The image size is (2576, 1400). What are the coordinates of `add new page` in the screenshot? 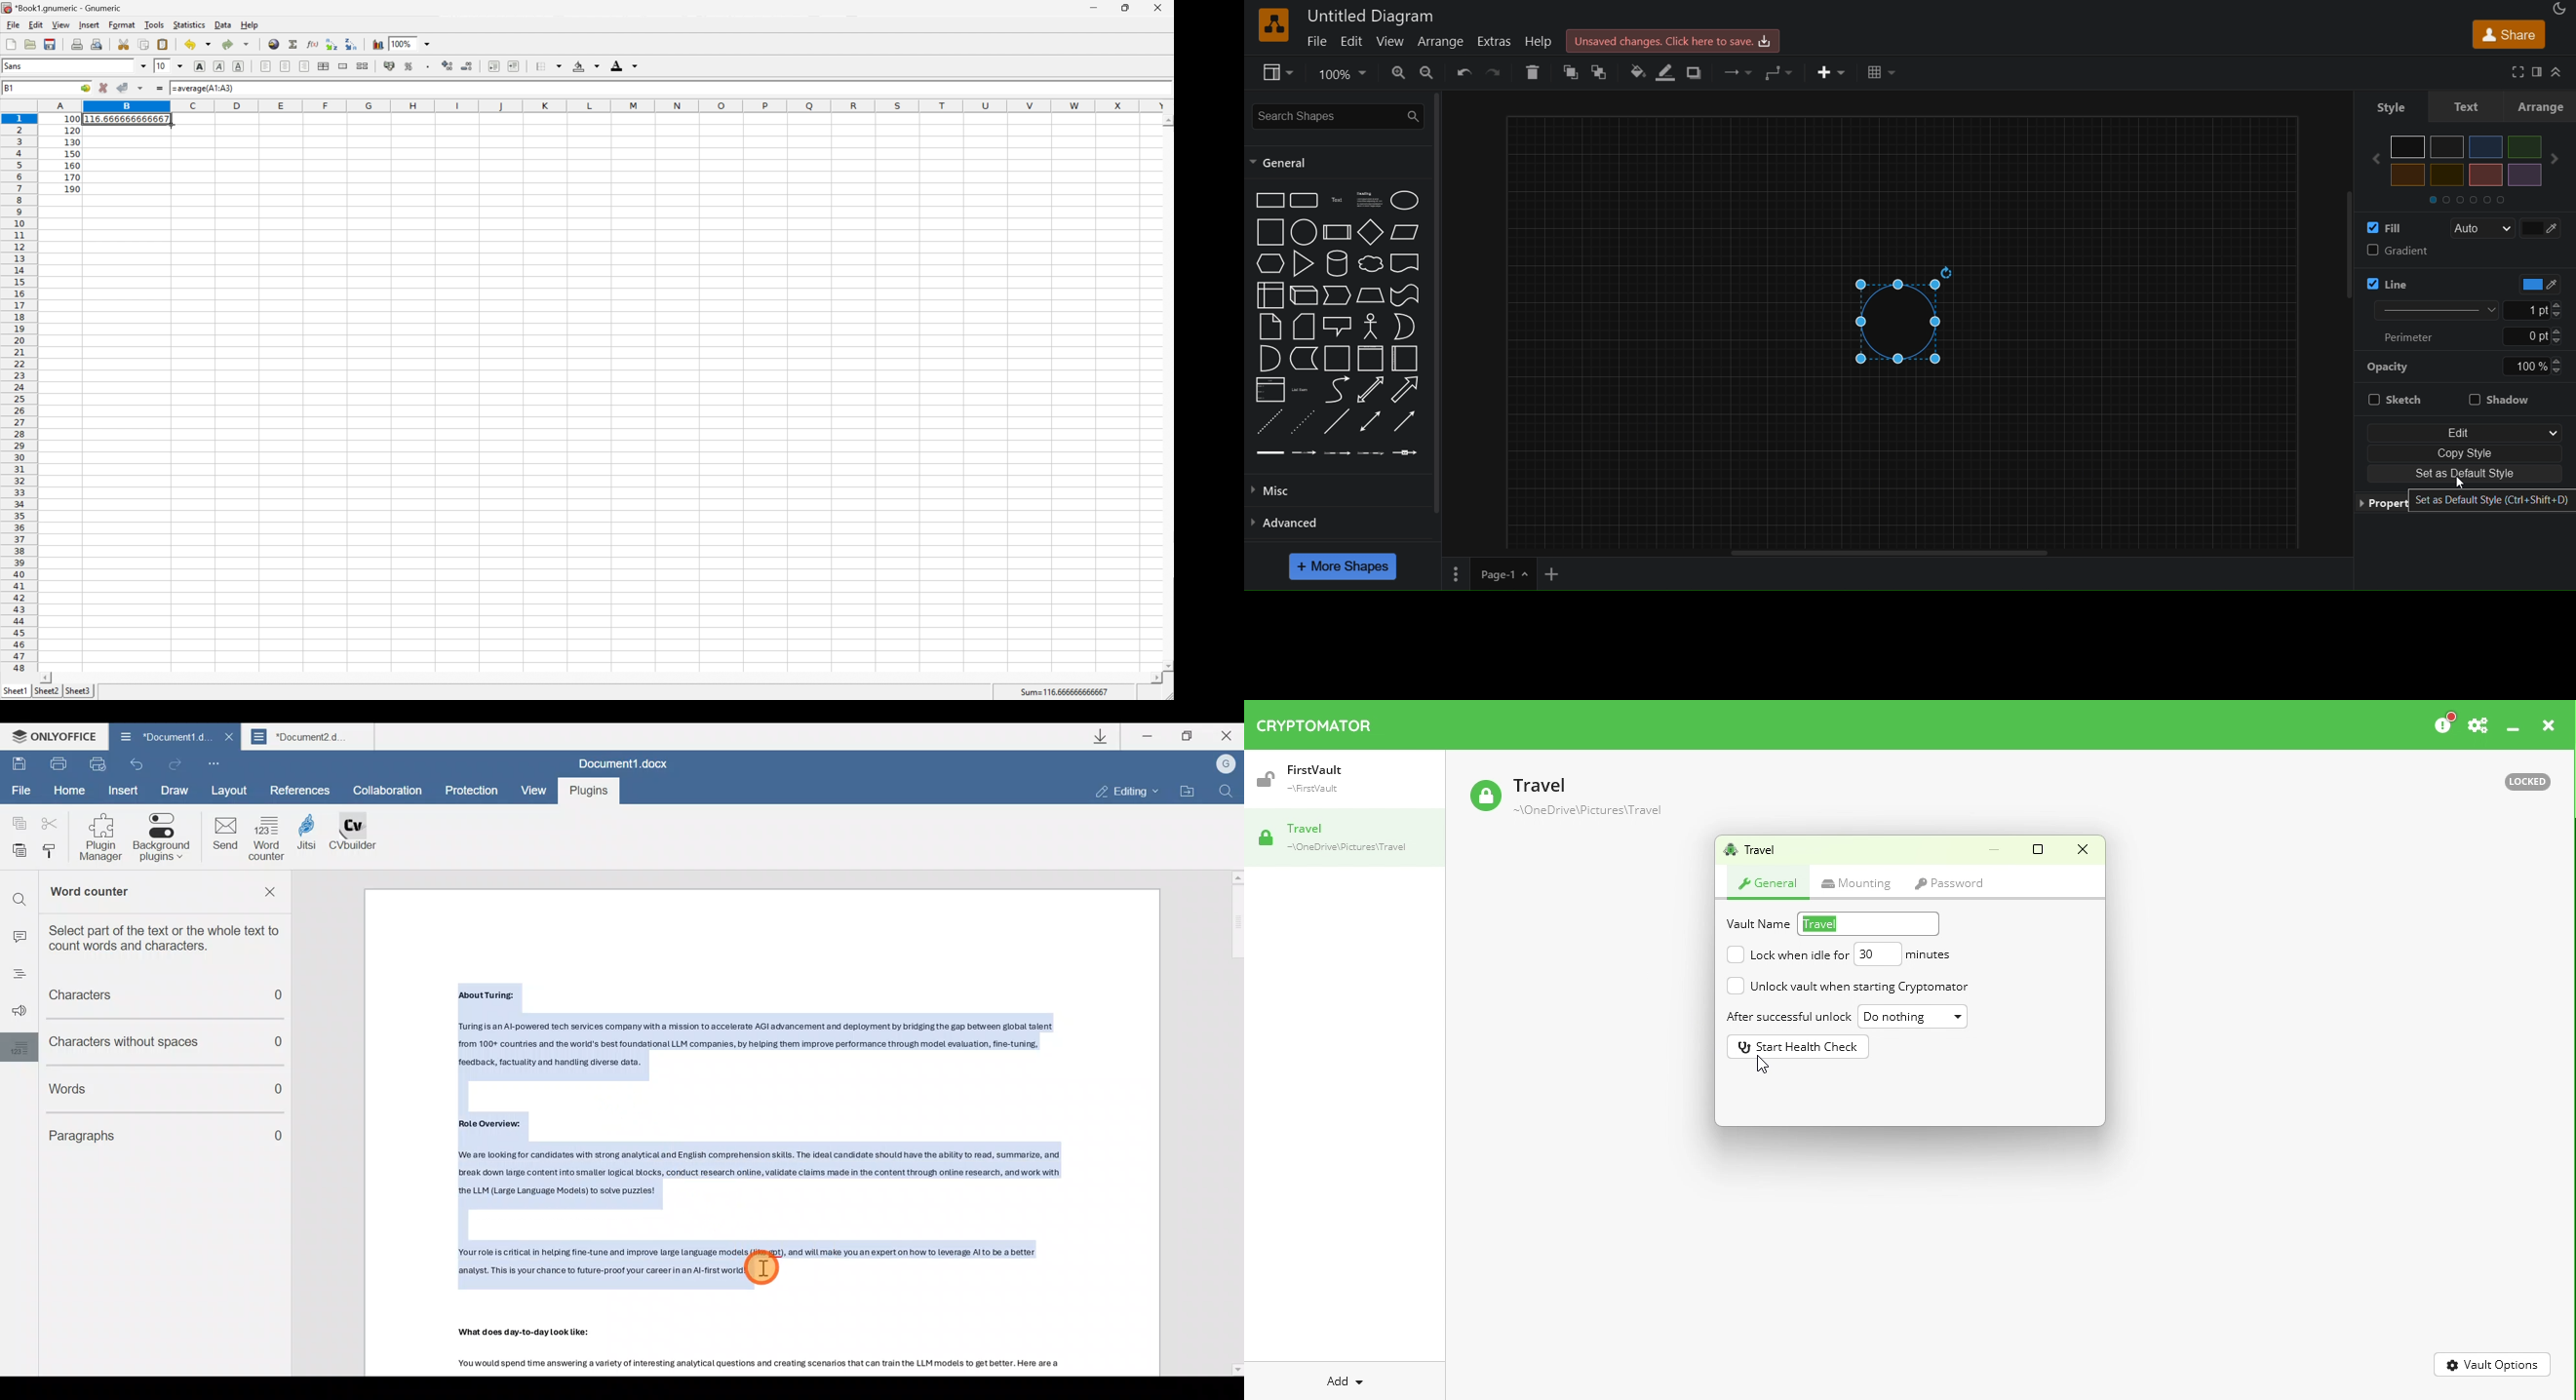 It's located at (1559, 575).